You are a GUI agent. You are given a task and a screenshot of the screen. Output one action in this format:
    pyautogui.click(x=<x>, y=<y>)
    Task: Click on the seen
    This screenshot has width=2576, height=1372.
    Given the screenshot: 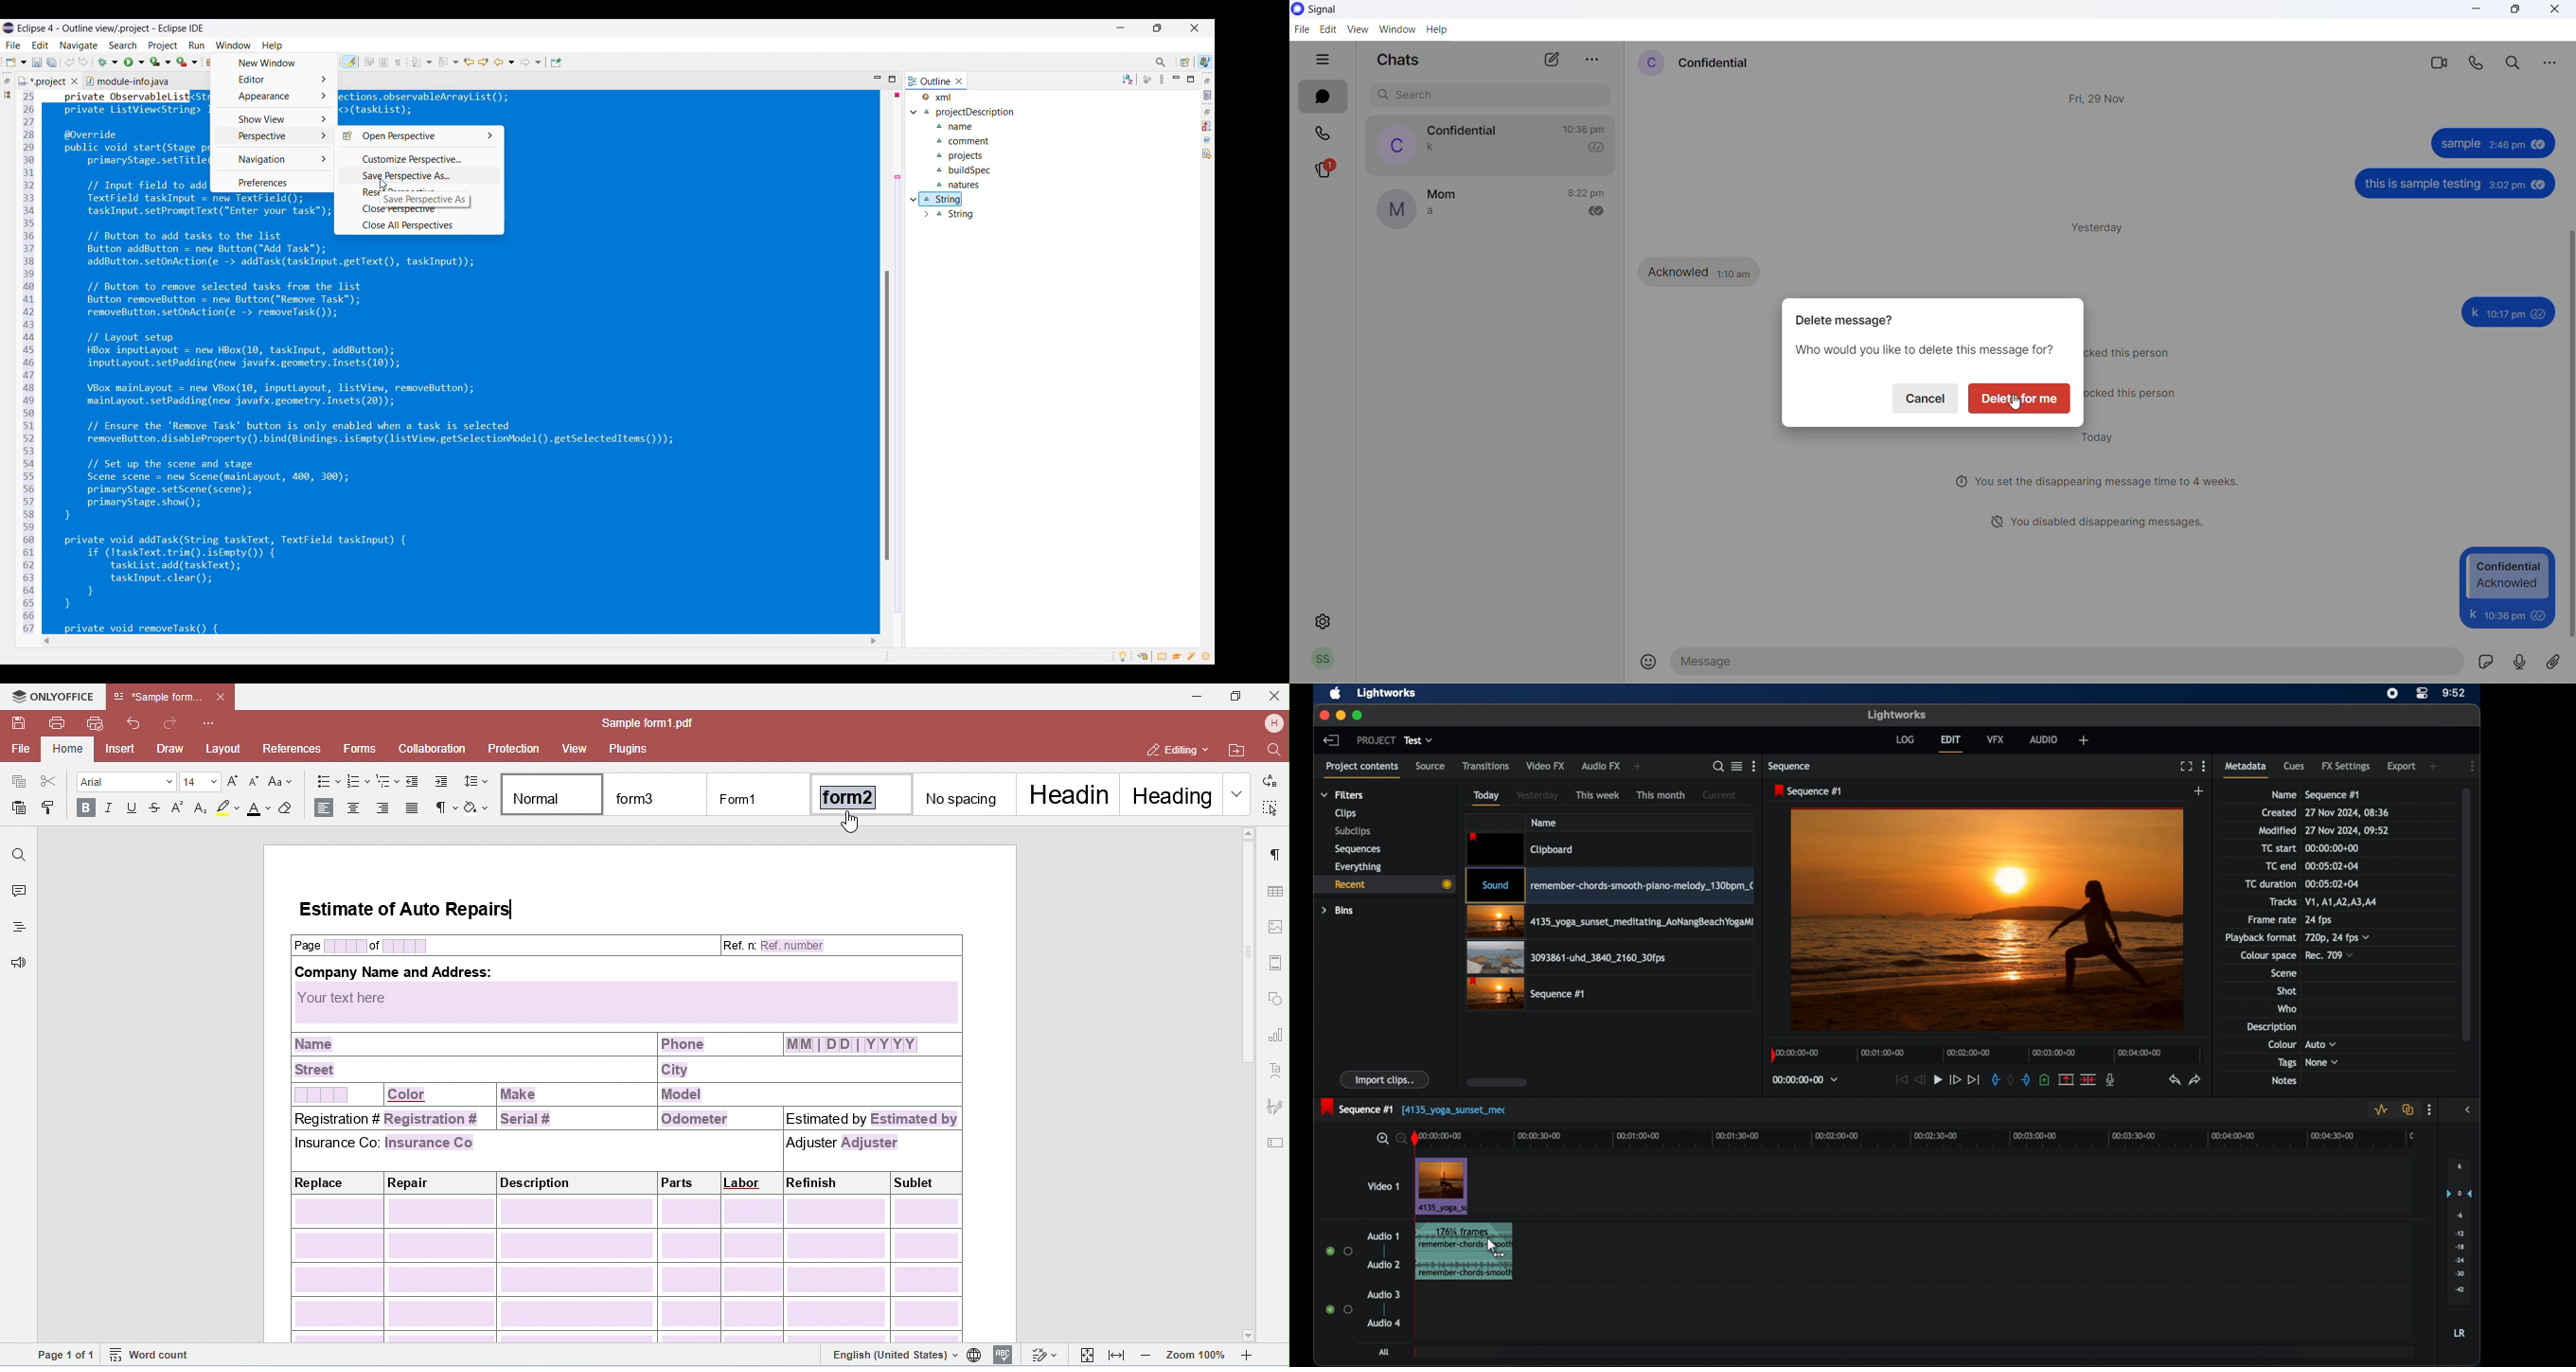 What is the action you would take?
    pyautogui.click(x=2542, y=616)
    